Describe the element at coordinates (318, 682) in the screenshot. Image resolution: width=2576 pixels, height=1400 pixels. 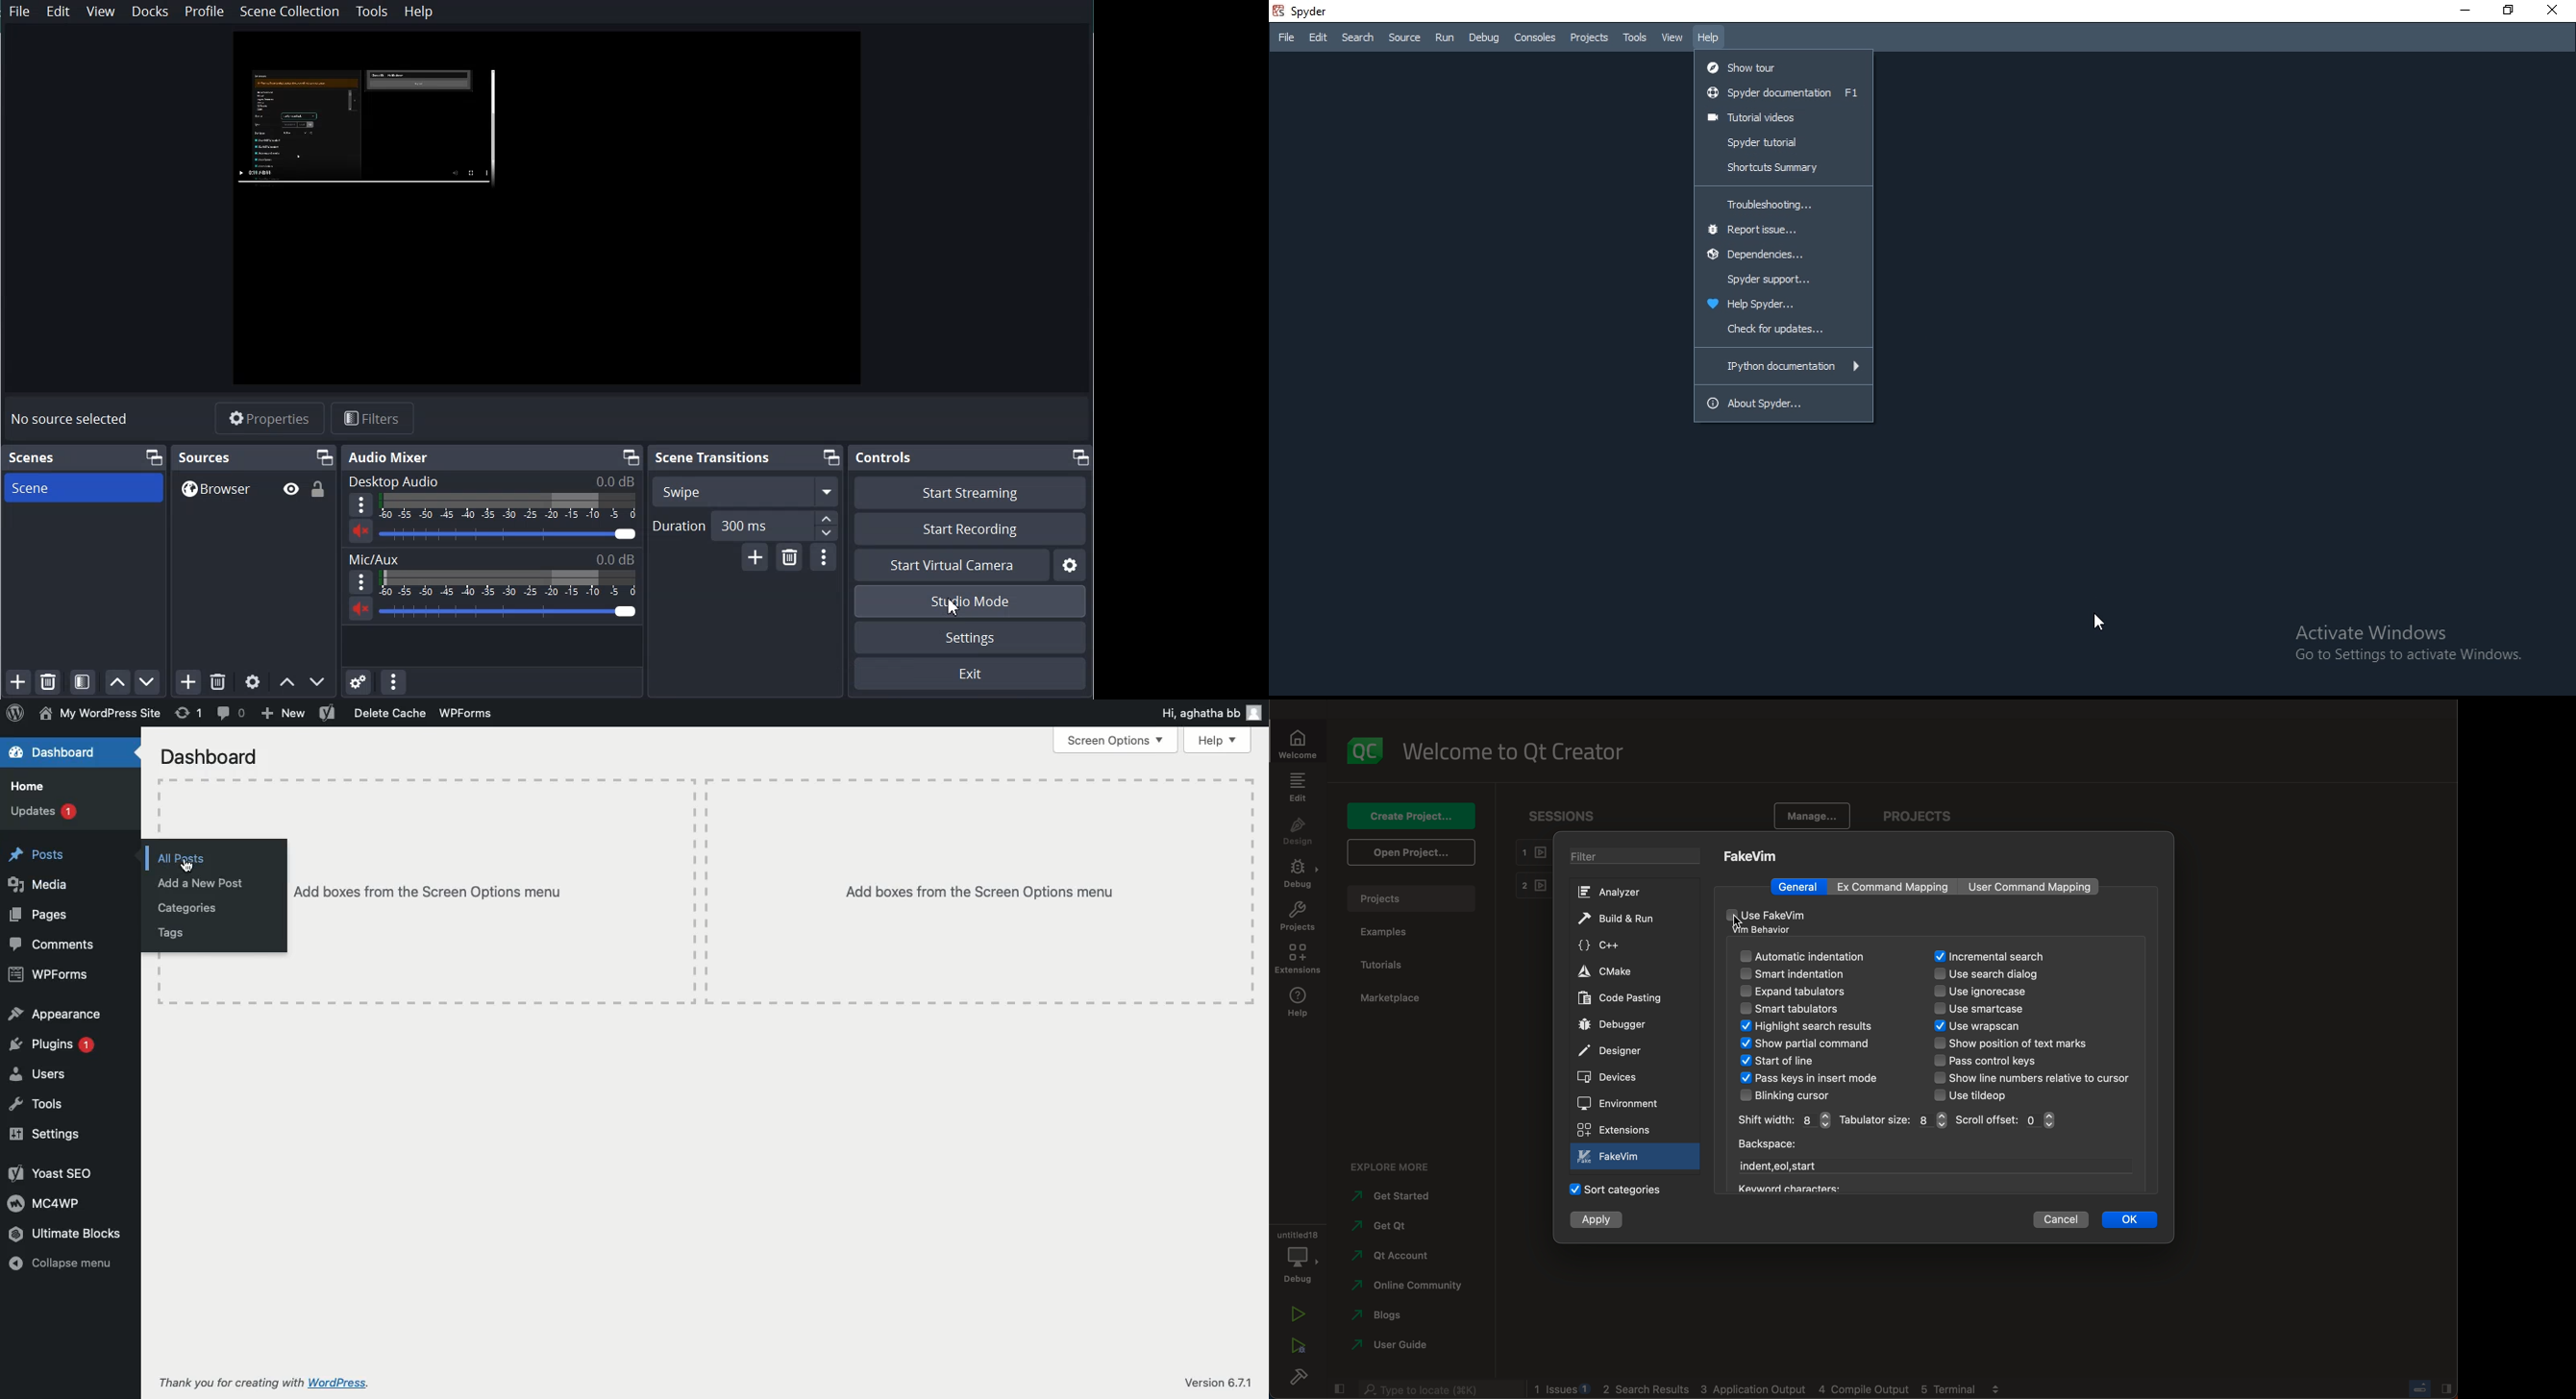
I see `Move Source Down` at that location.